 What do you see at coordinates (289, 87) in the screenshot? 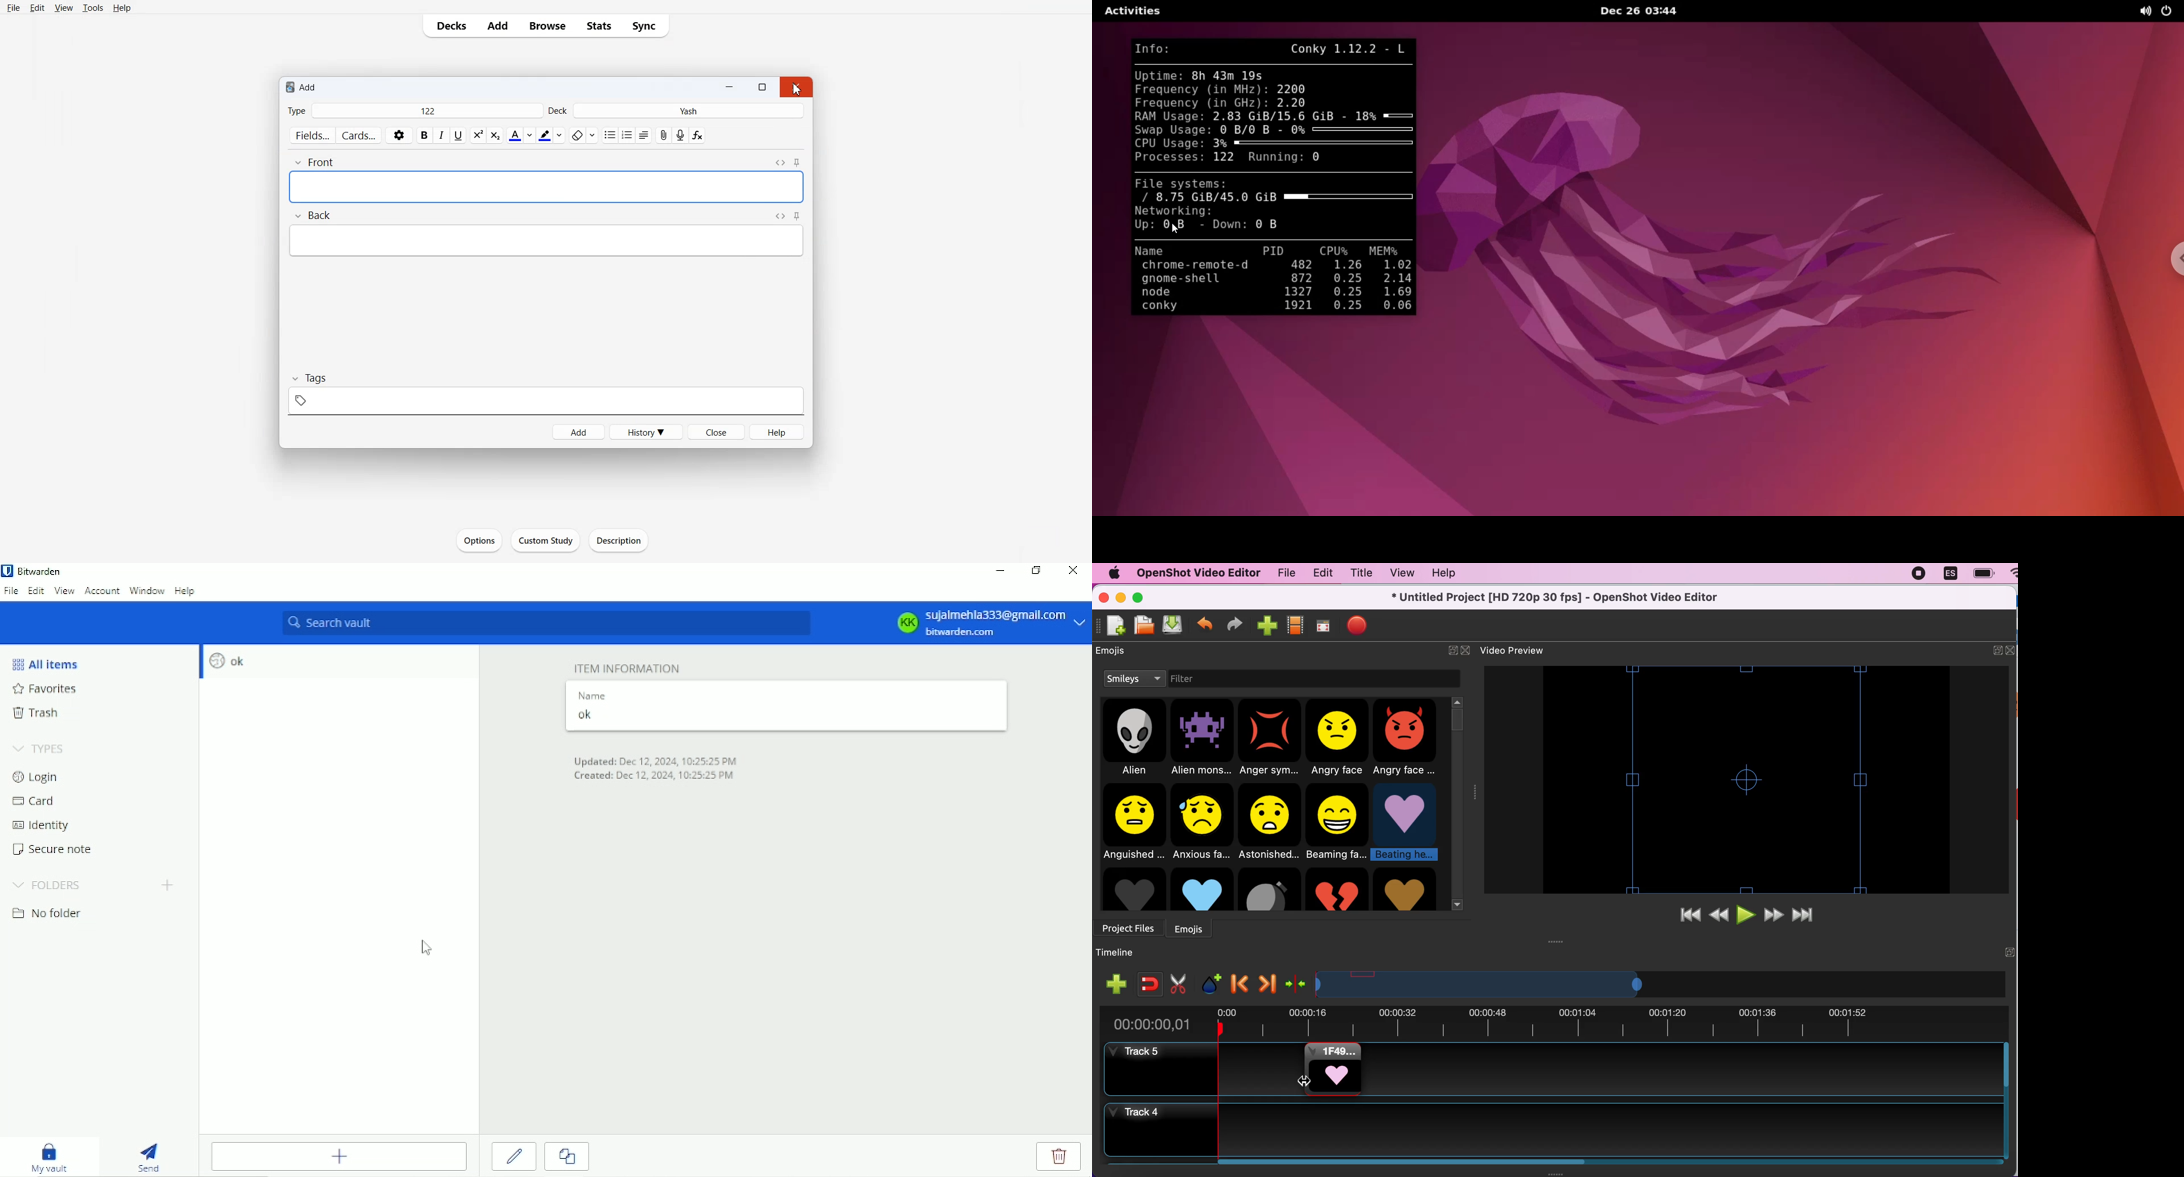
I see `logo` at bounding box center [289, 87].